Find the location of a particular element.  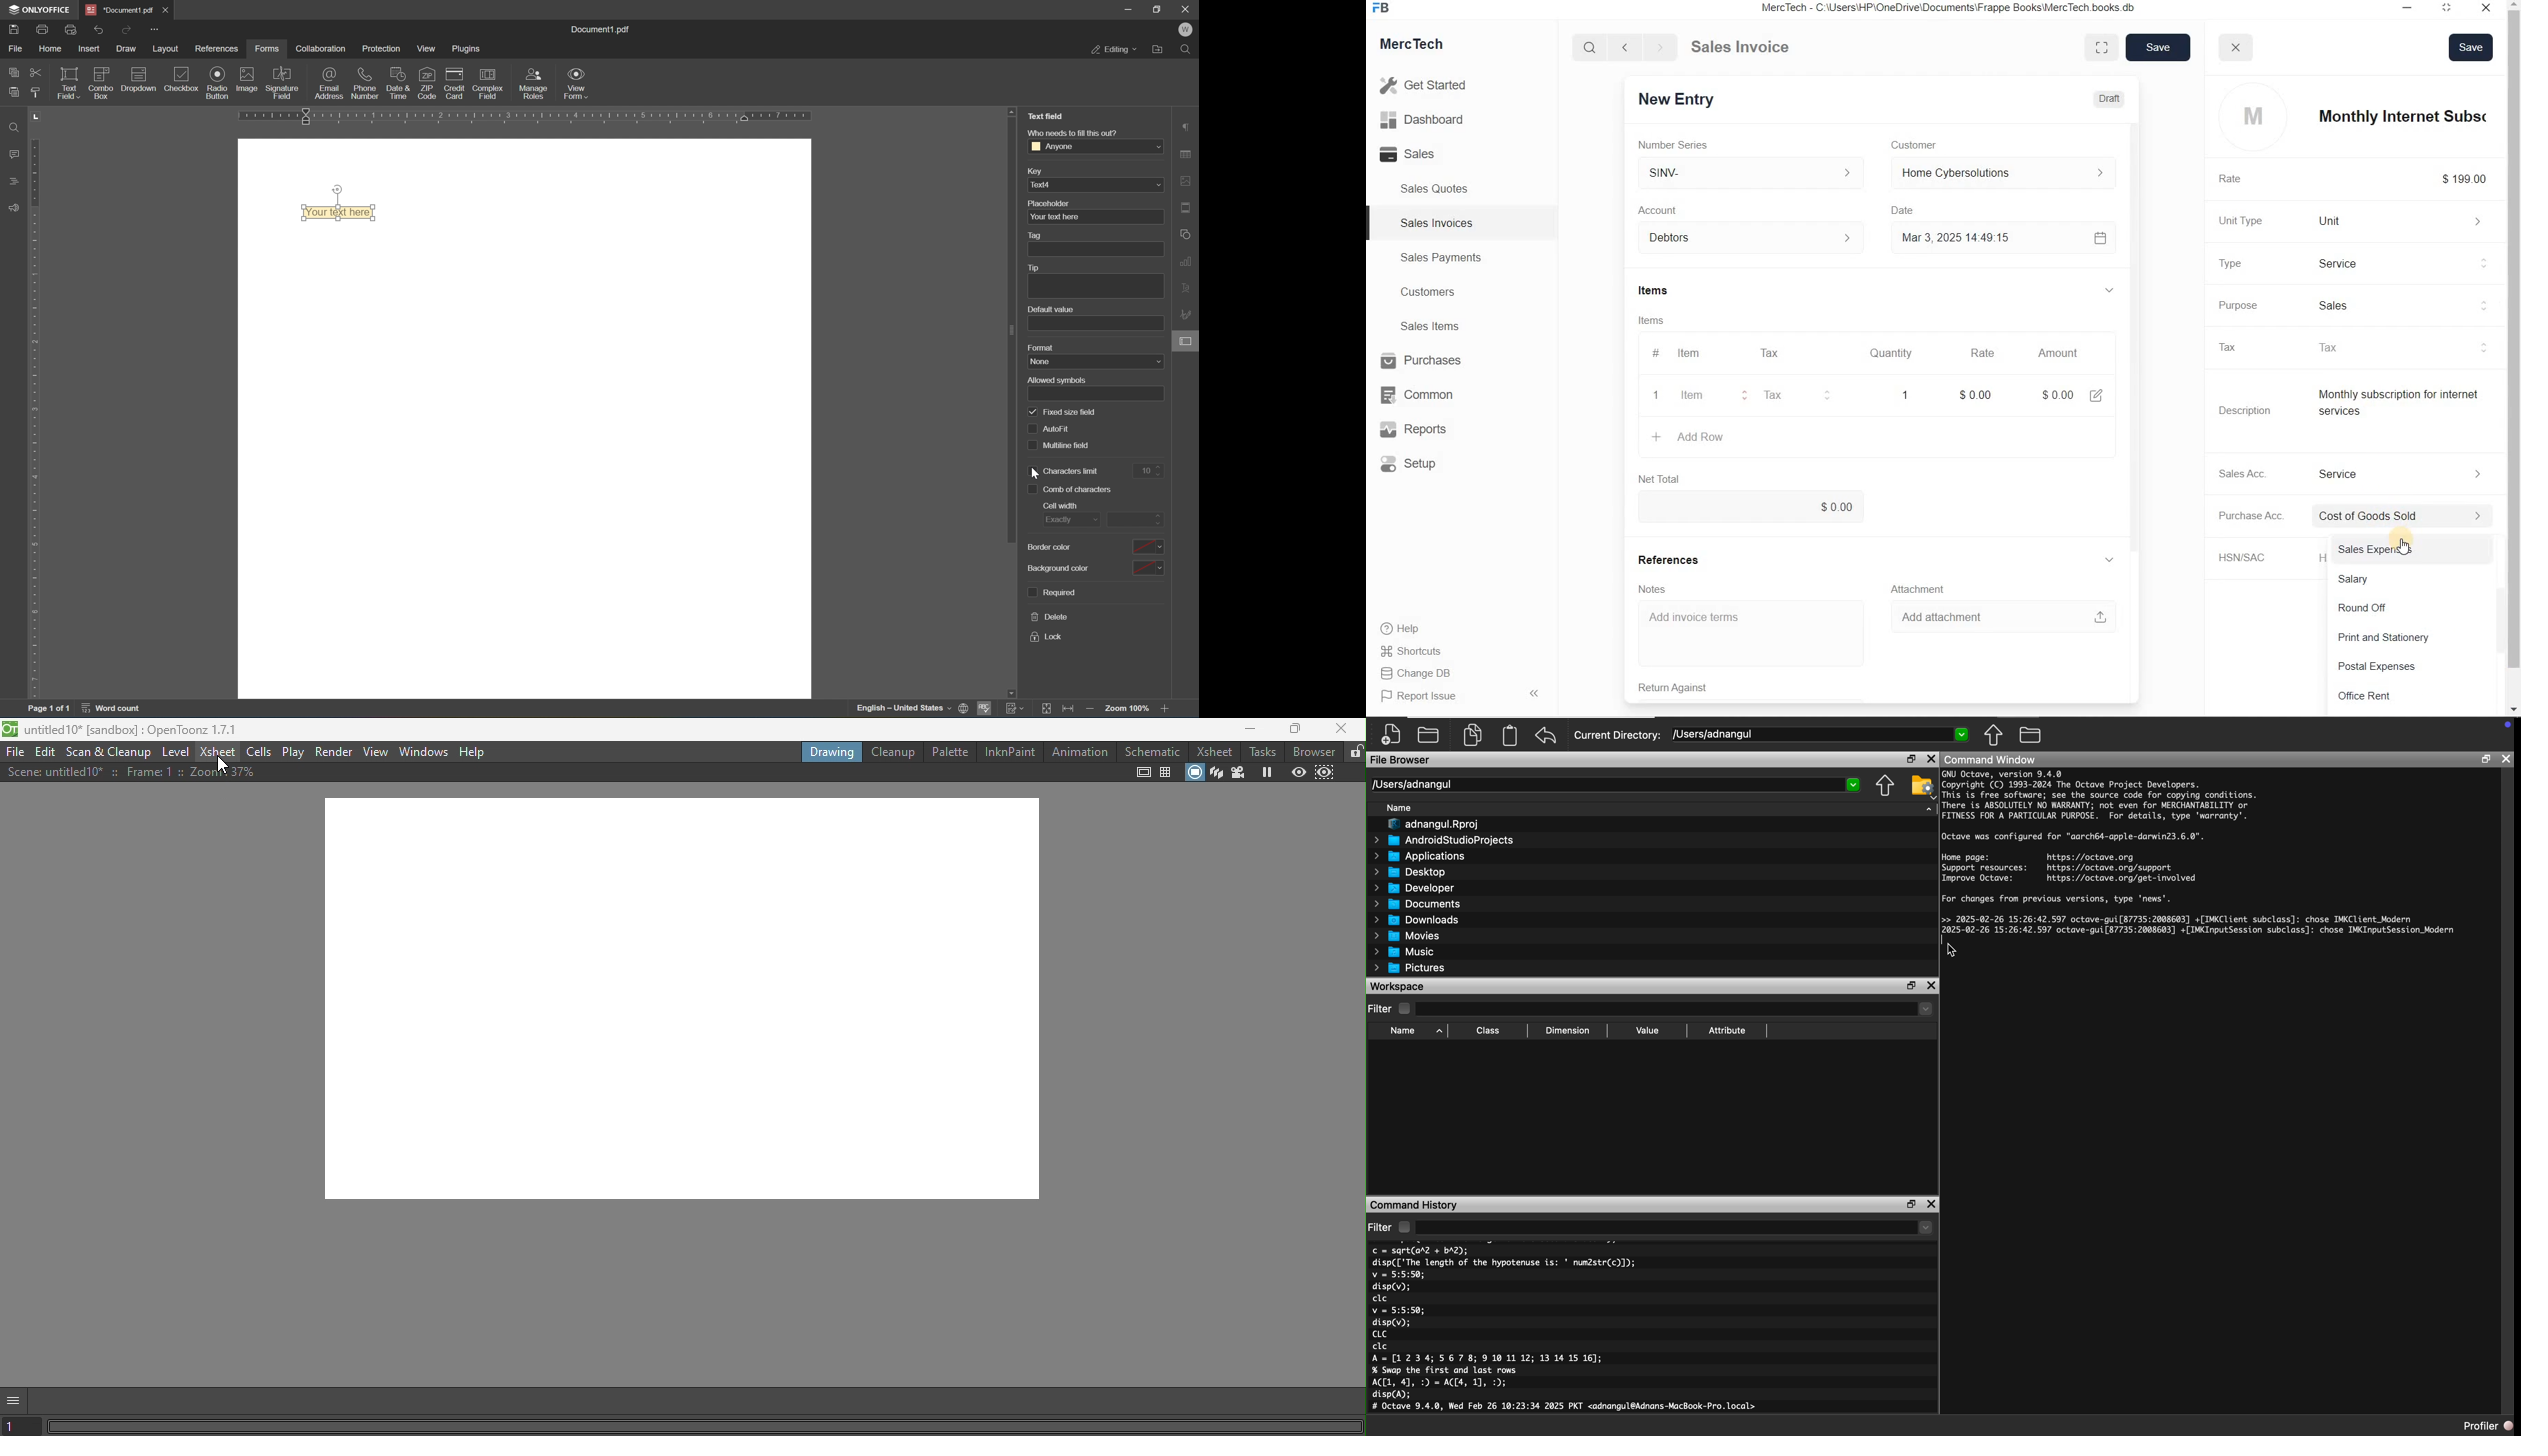

Report Issue is located at coordinates (1422, 697).